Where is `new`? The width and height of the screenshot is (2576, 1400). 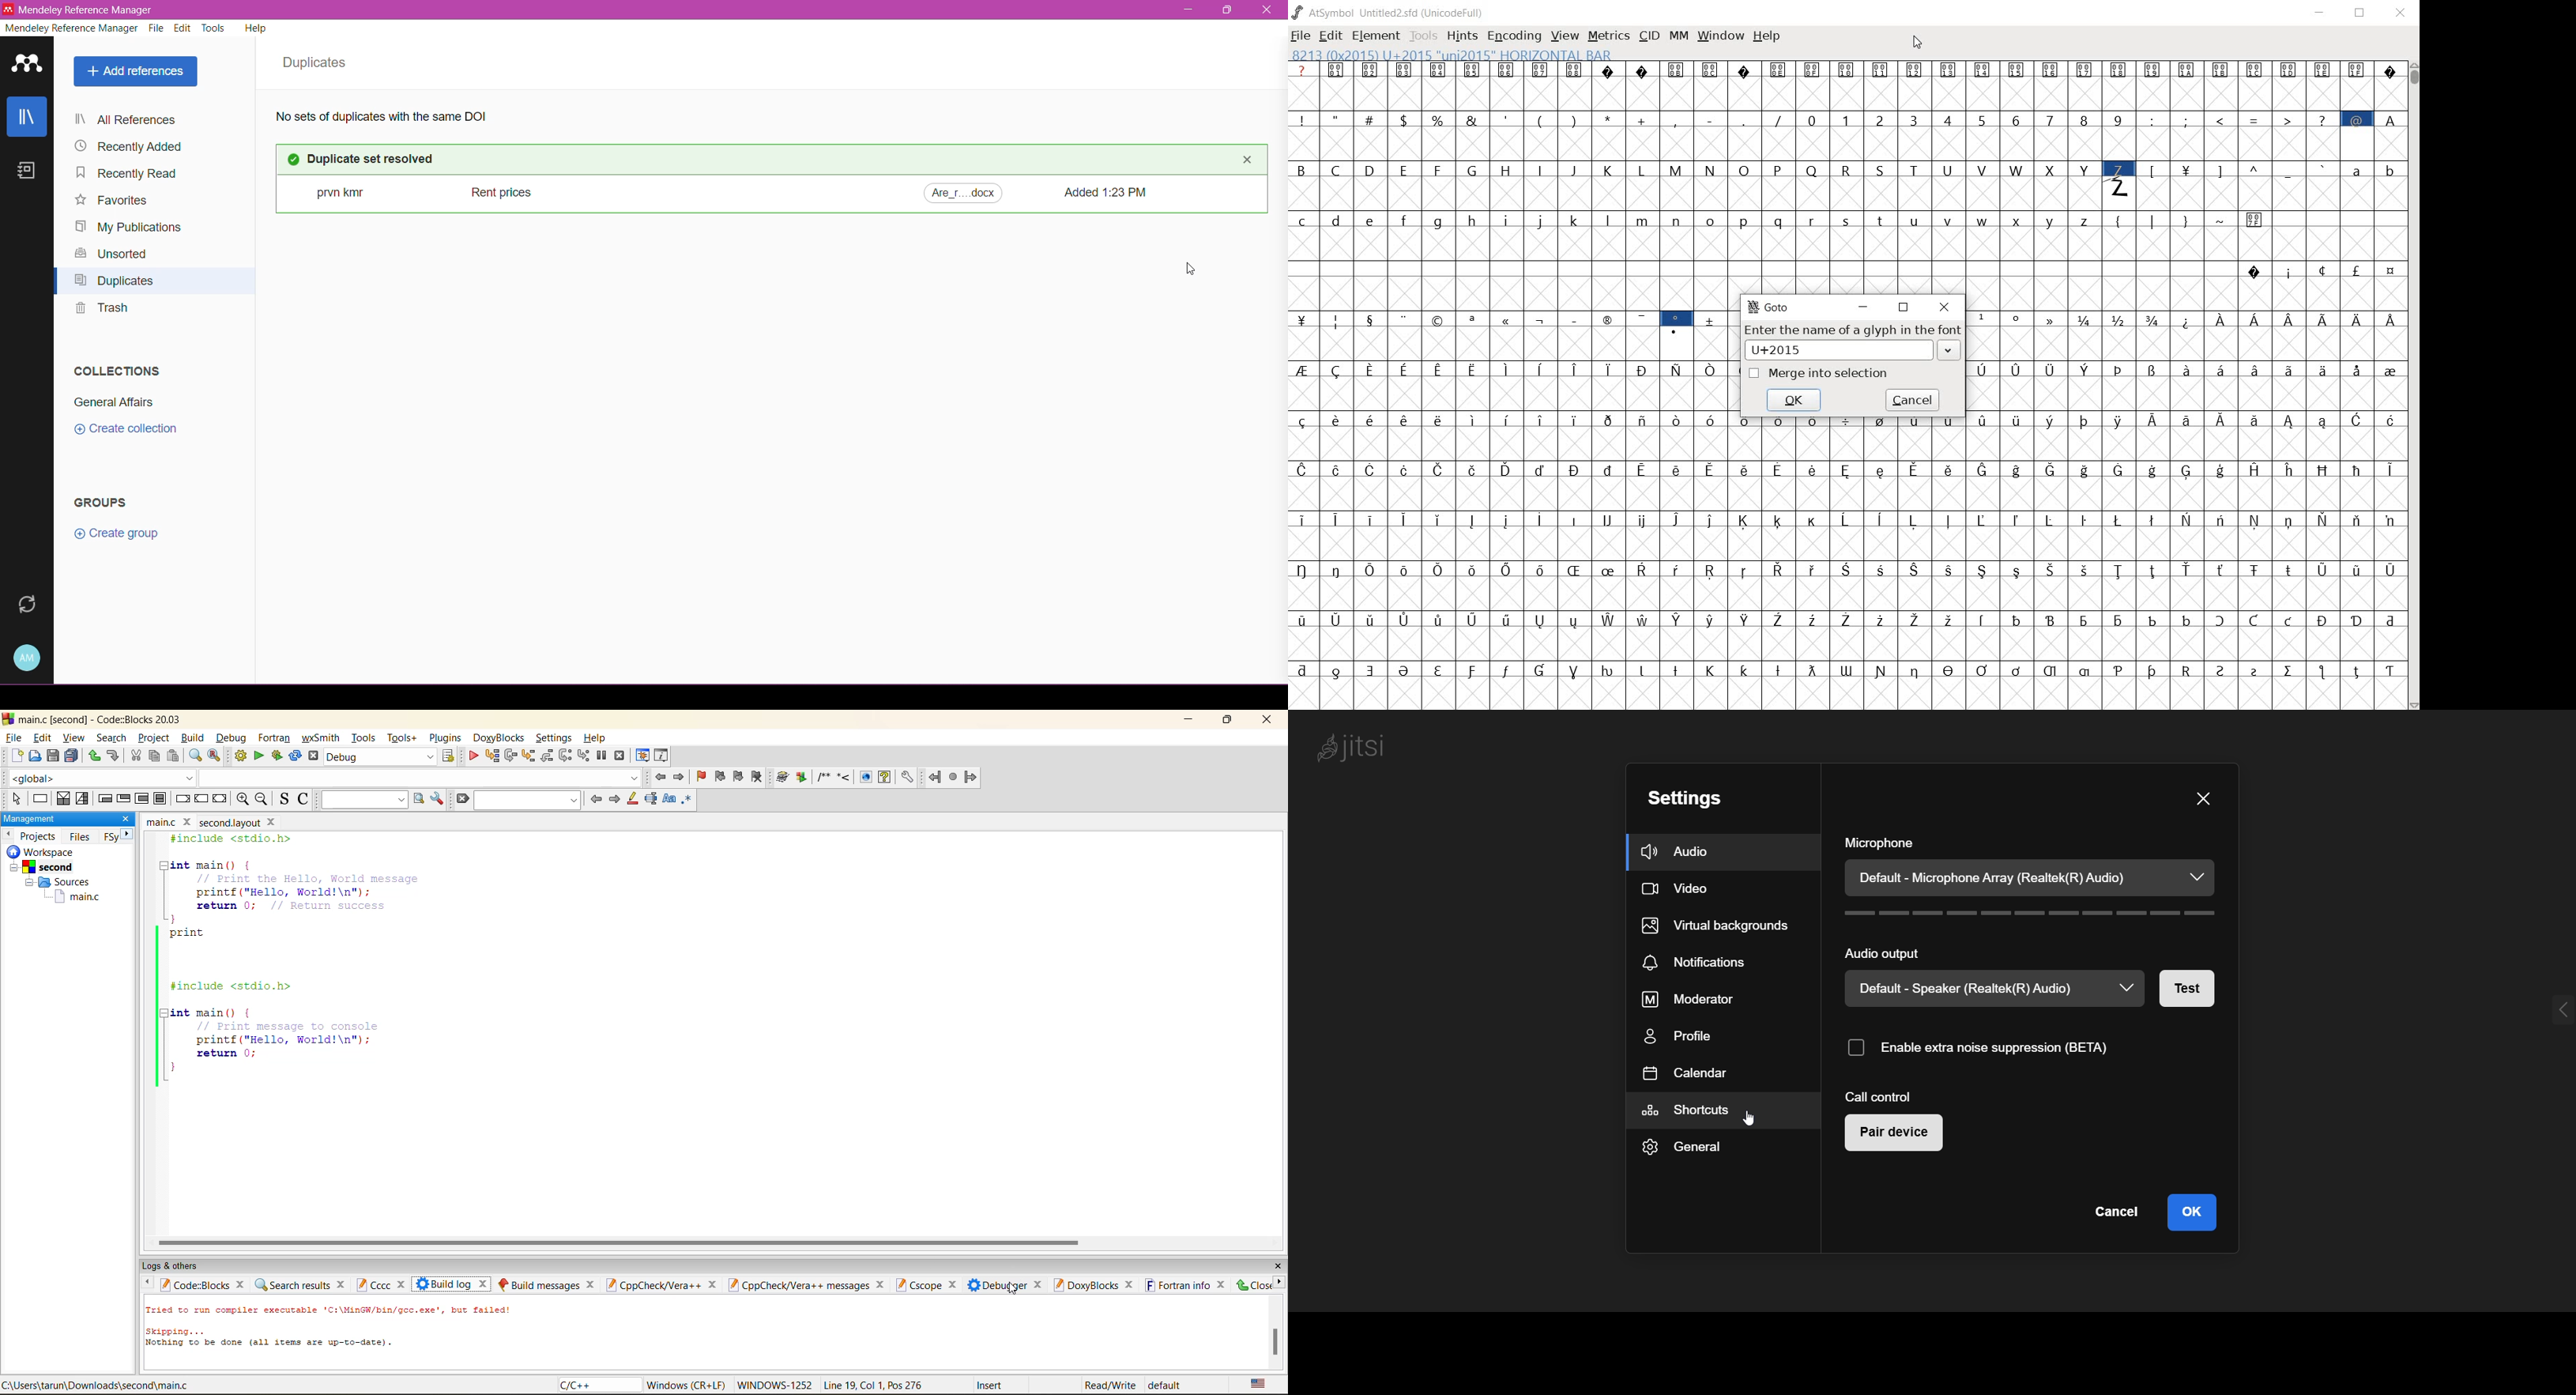 new is located at coordinates (11, 757).